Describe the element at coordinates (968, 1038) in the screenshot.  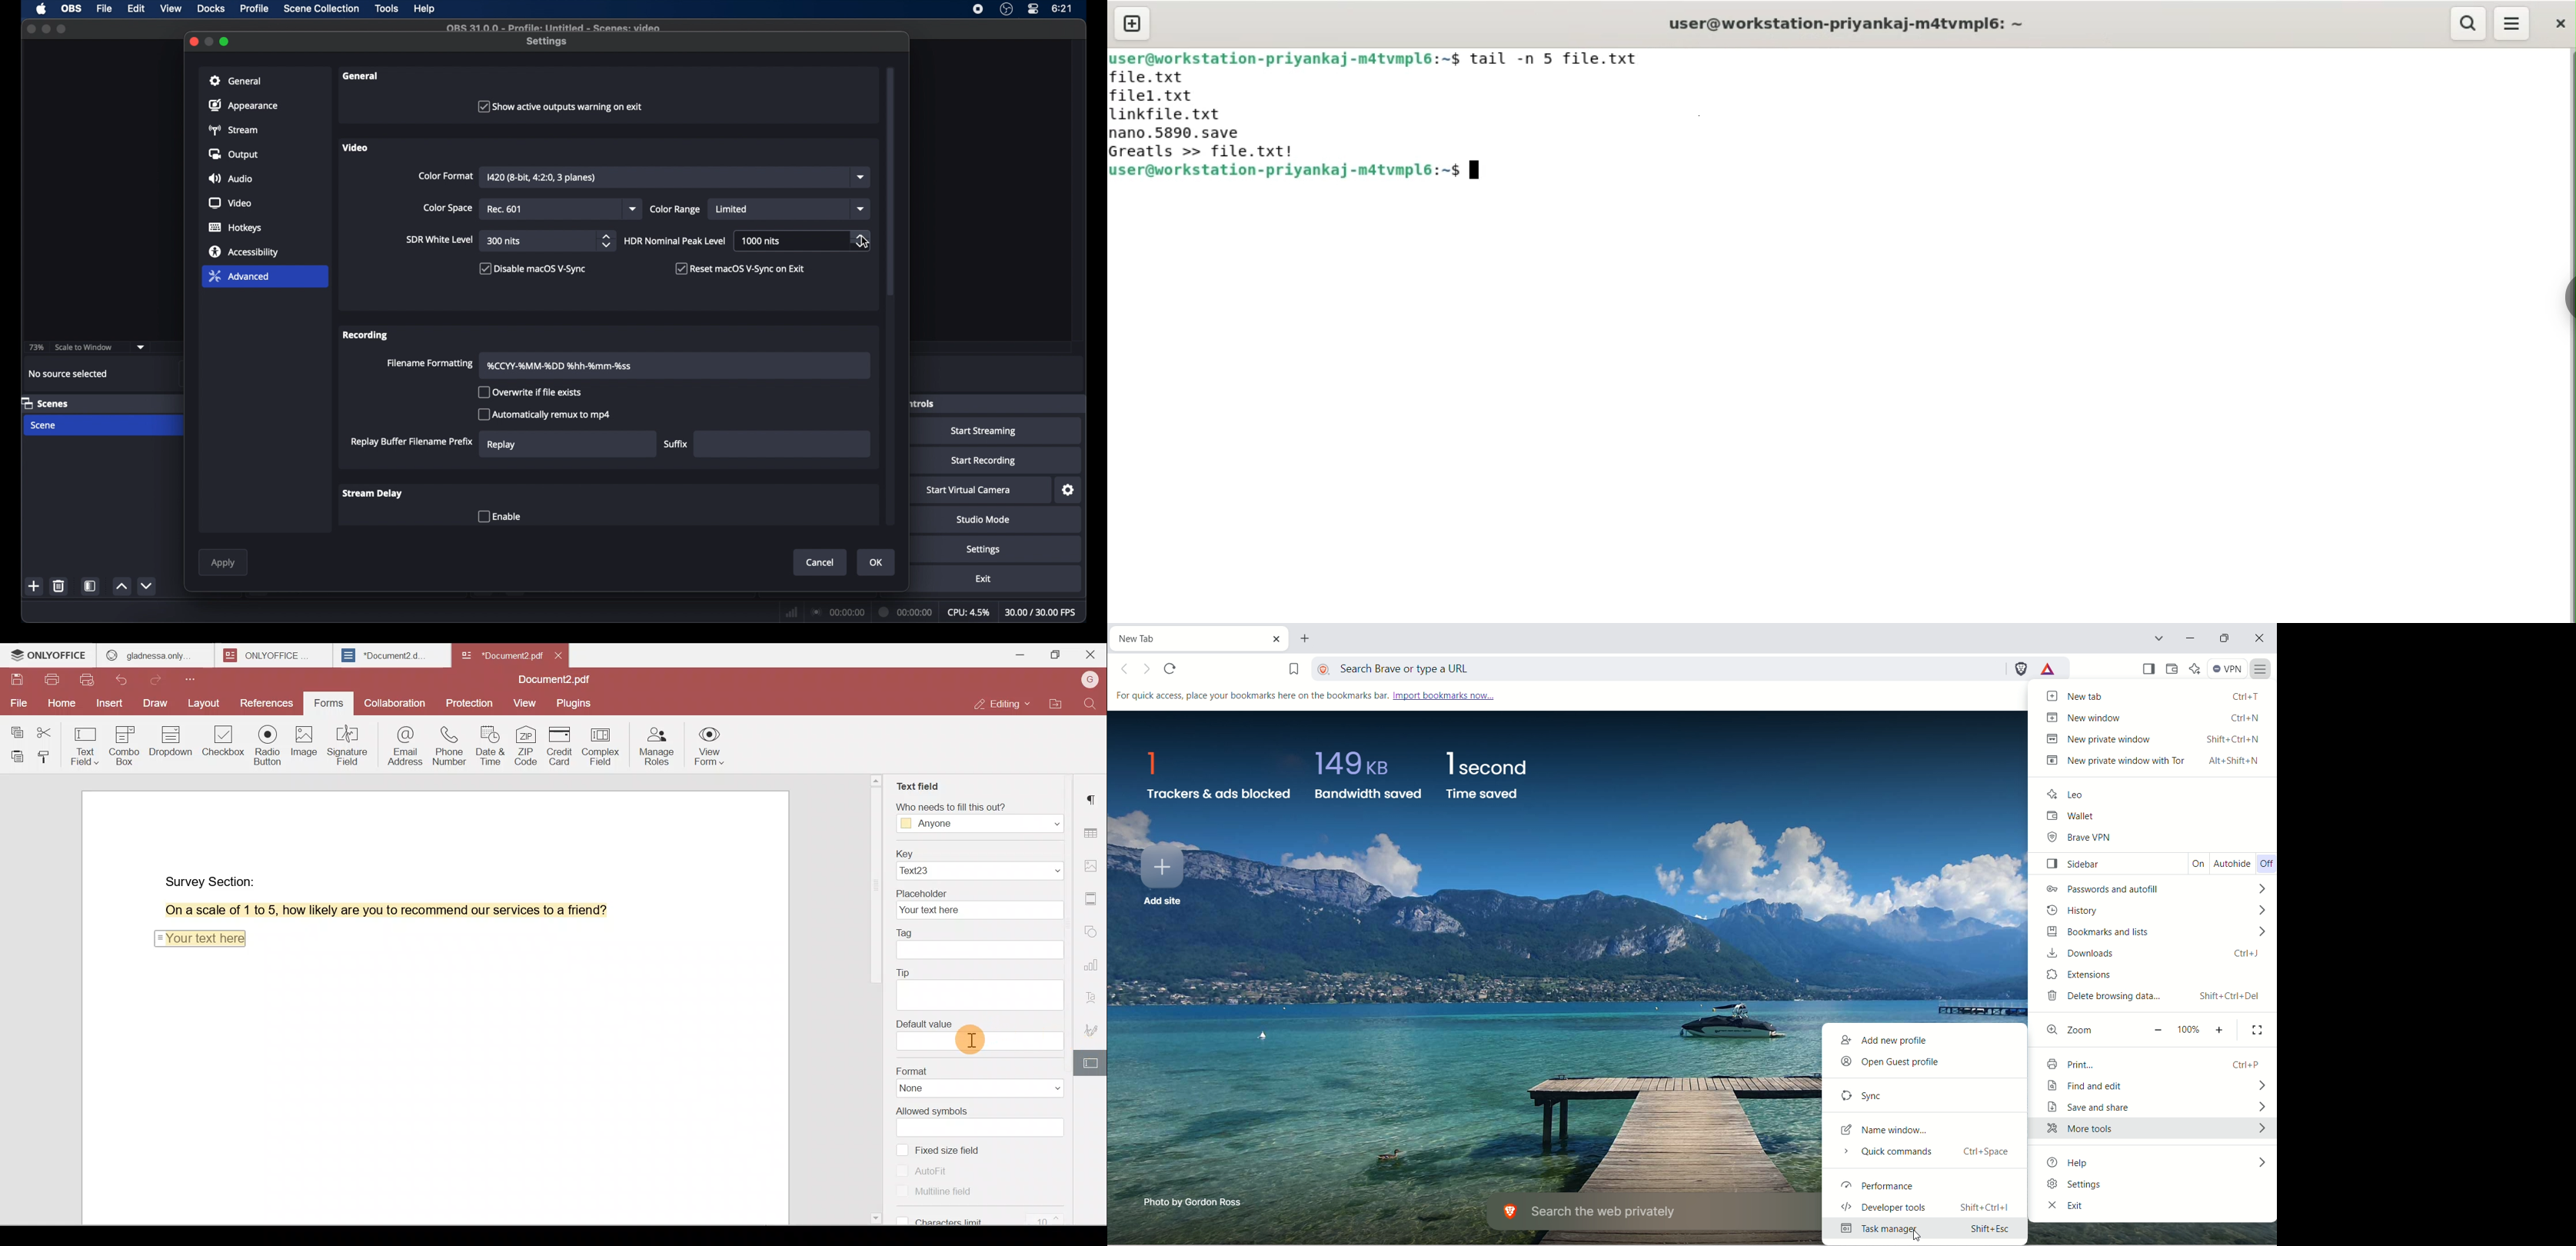
I see `Cursor` at that location.